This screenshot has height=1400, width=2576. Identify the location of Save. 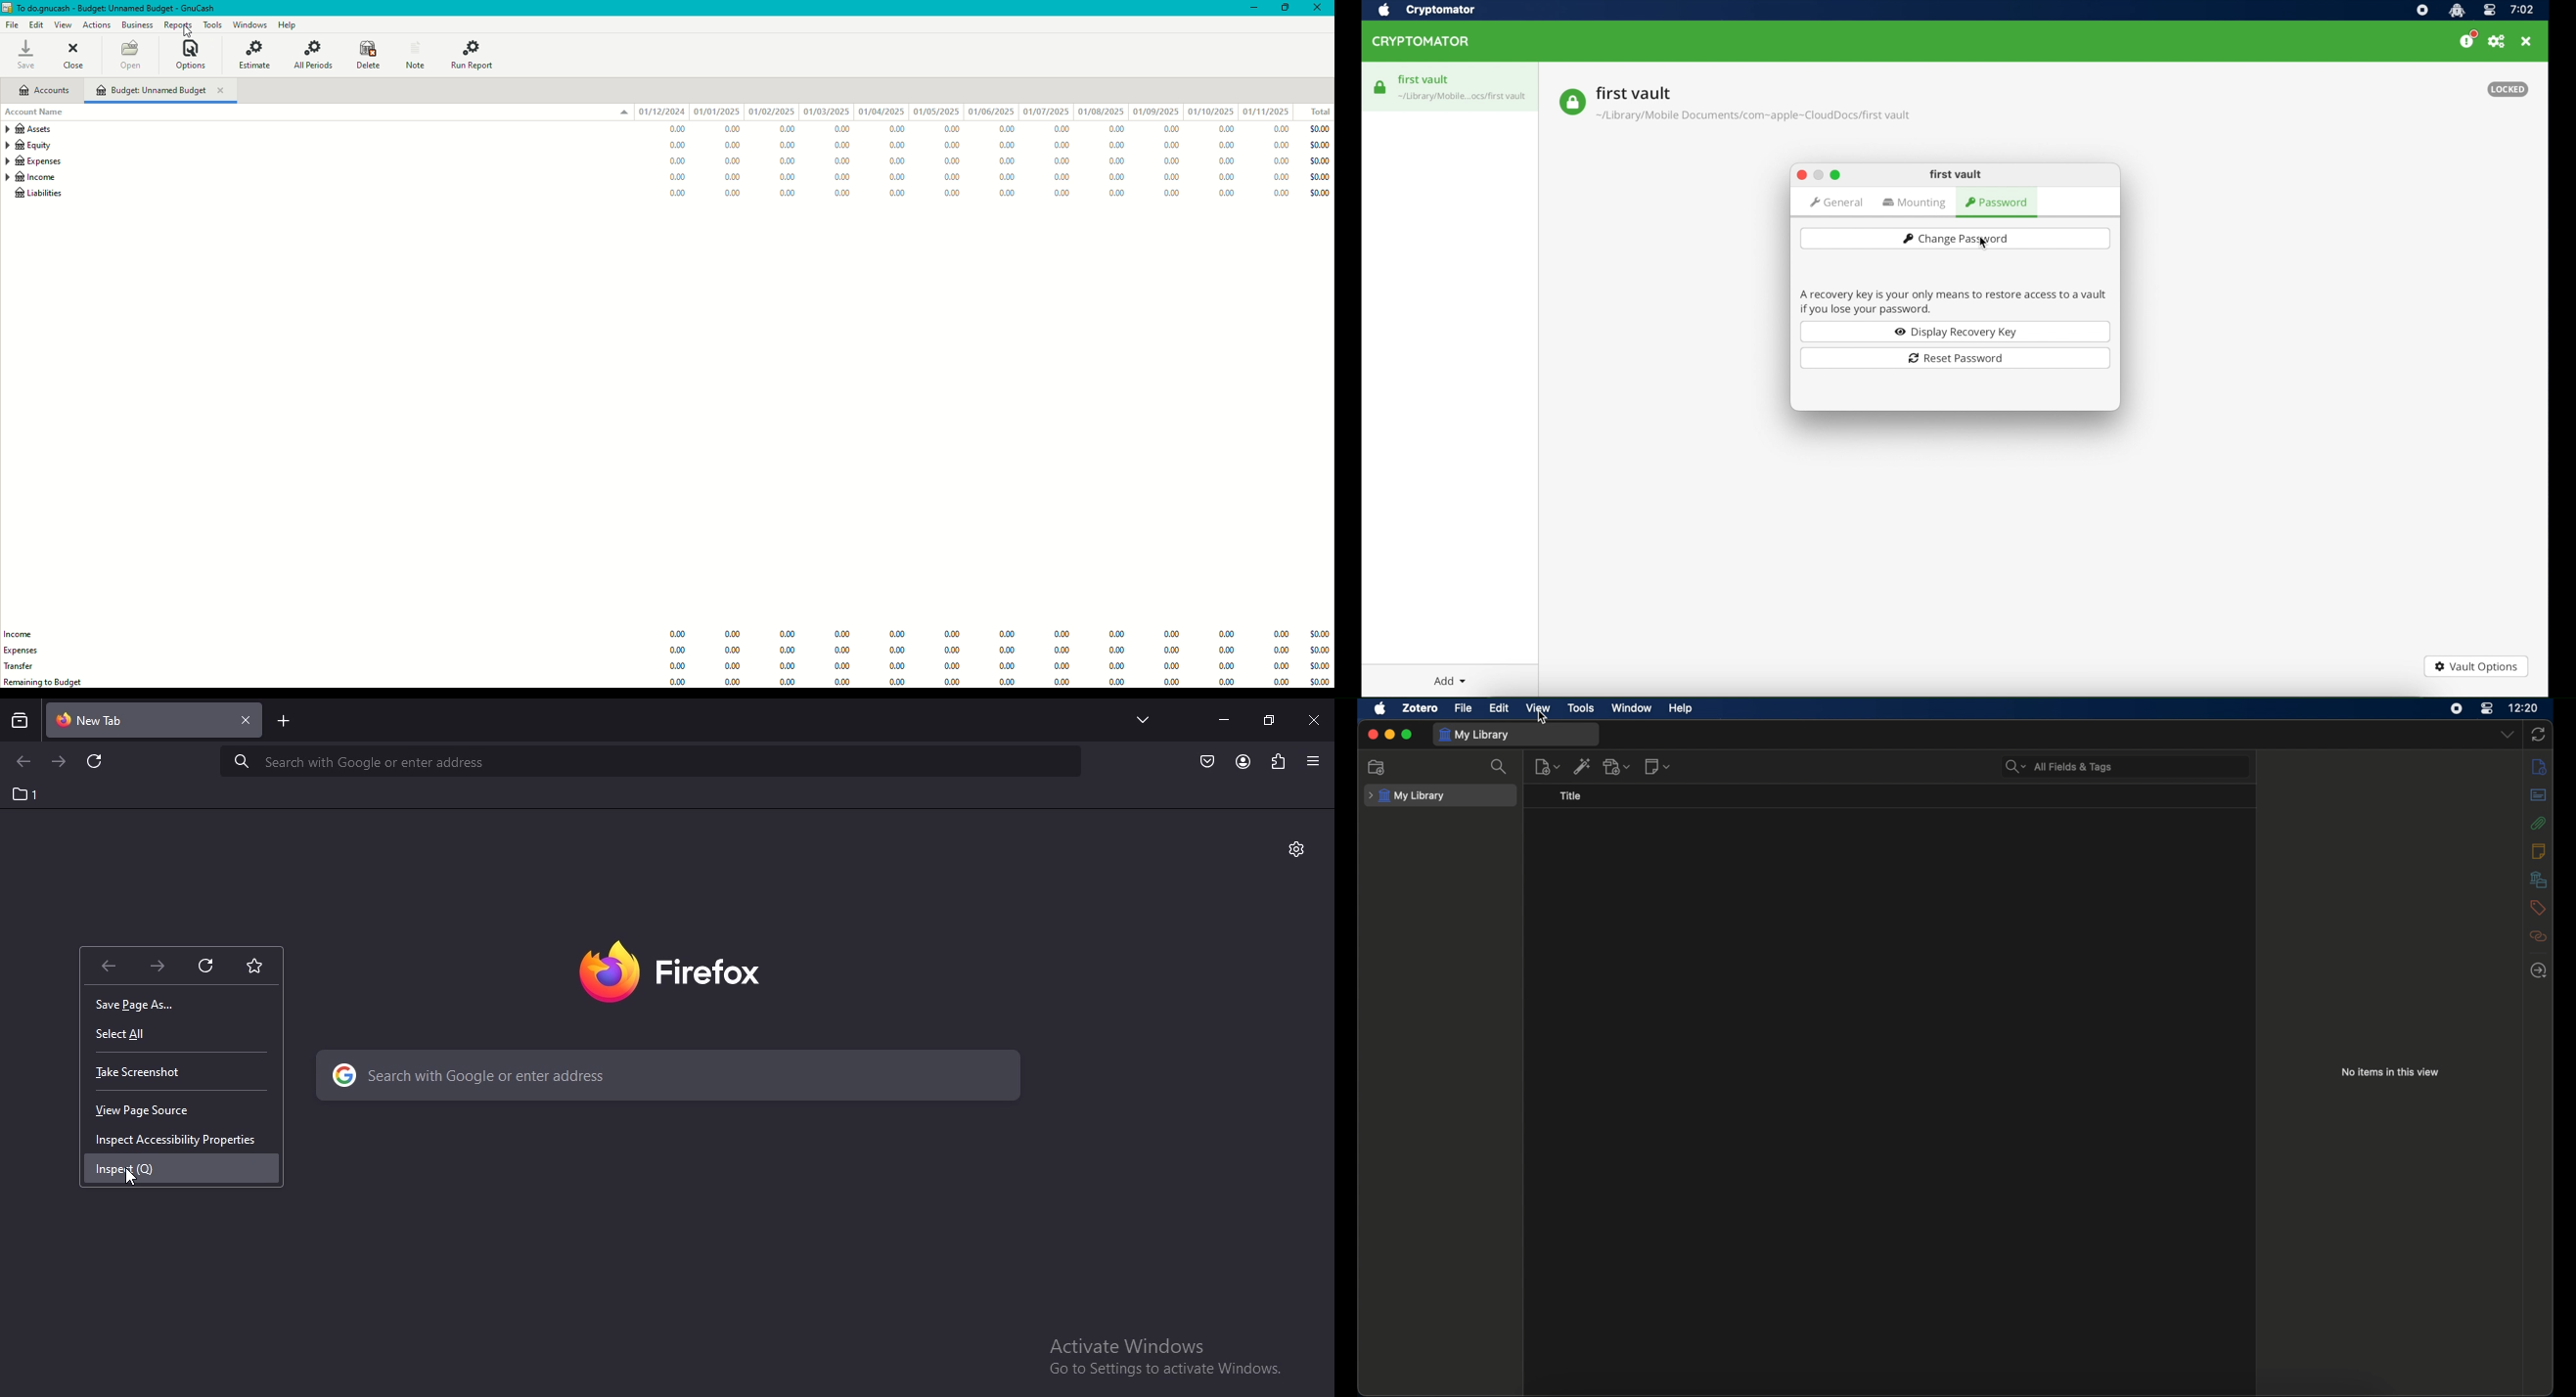
(25, 54).